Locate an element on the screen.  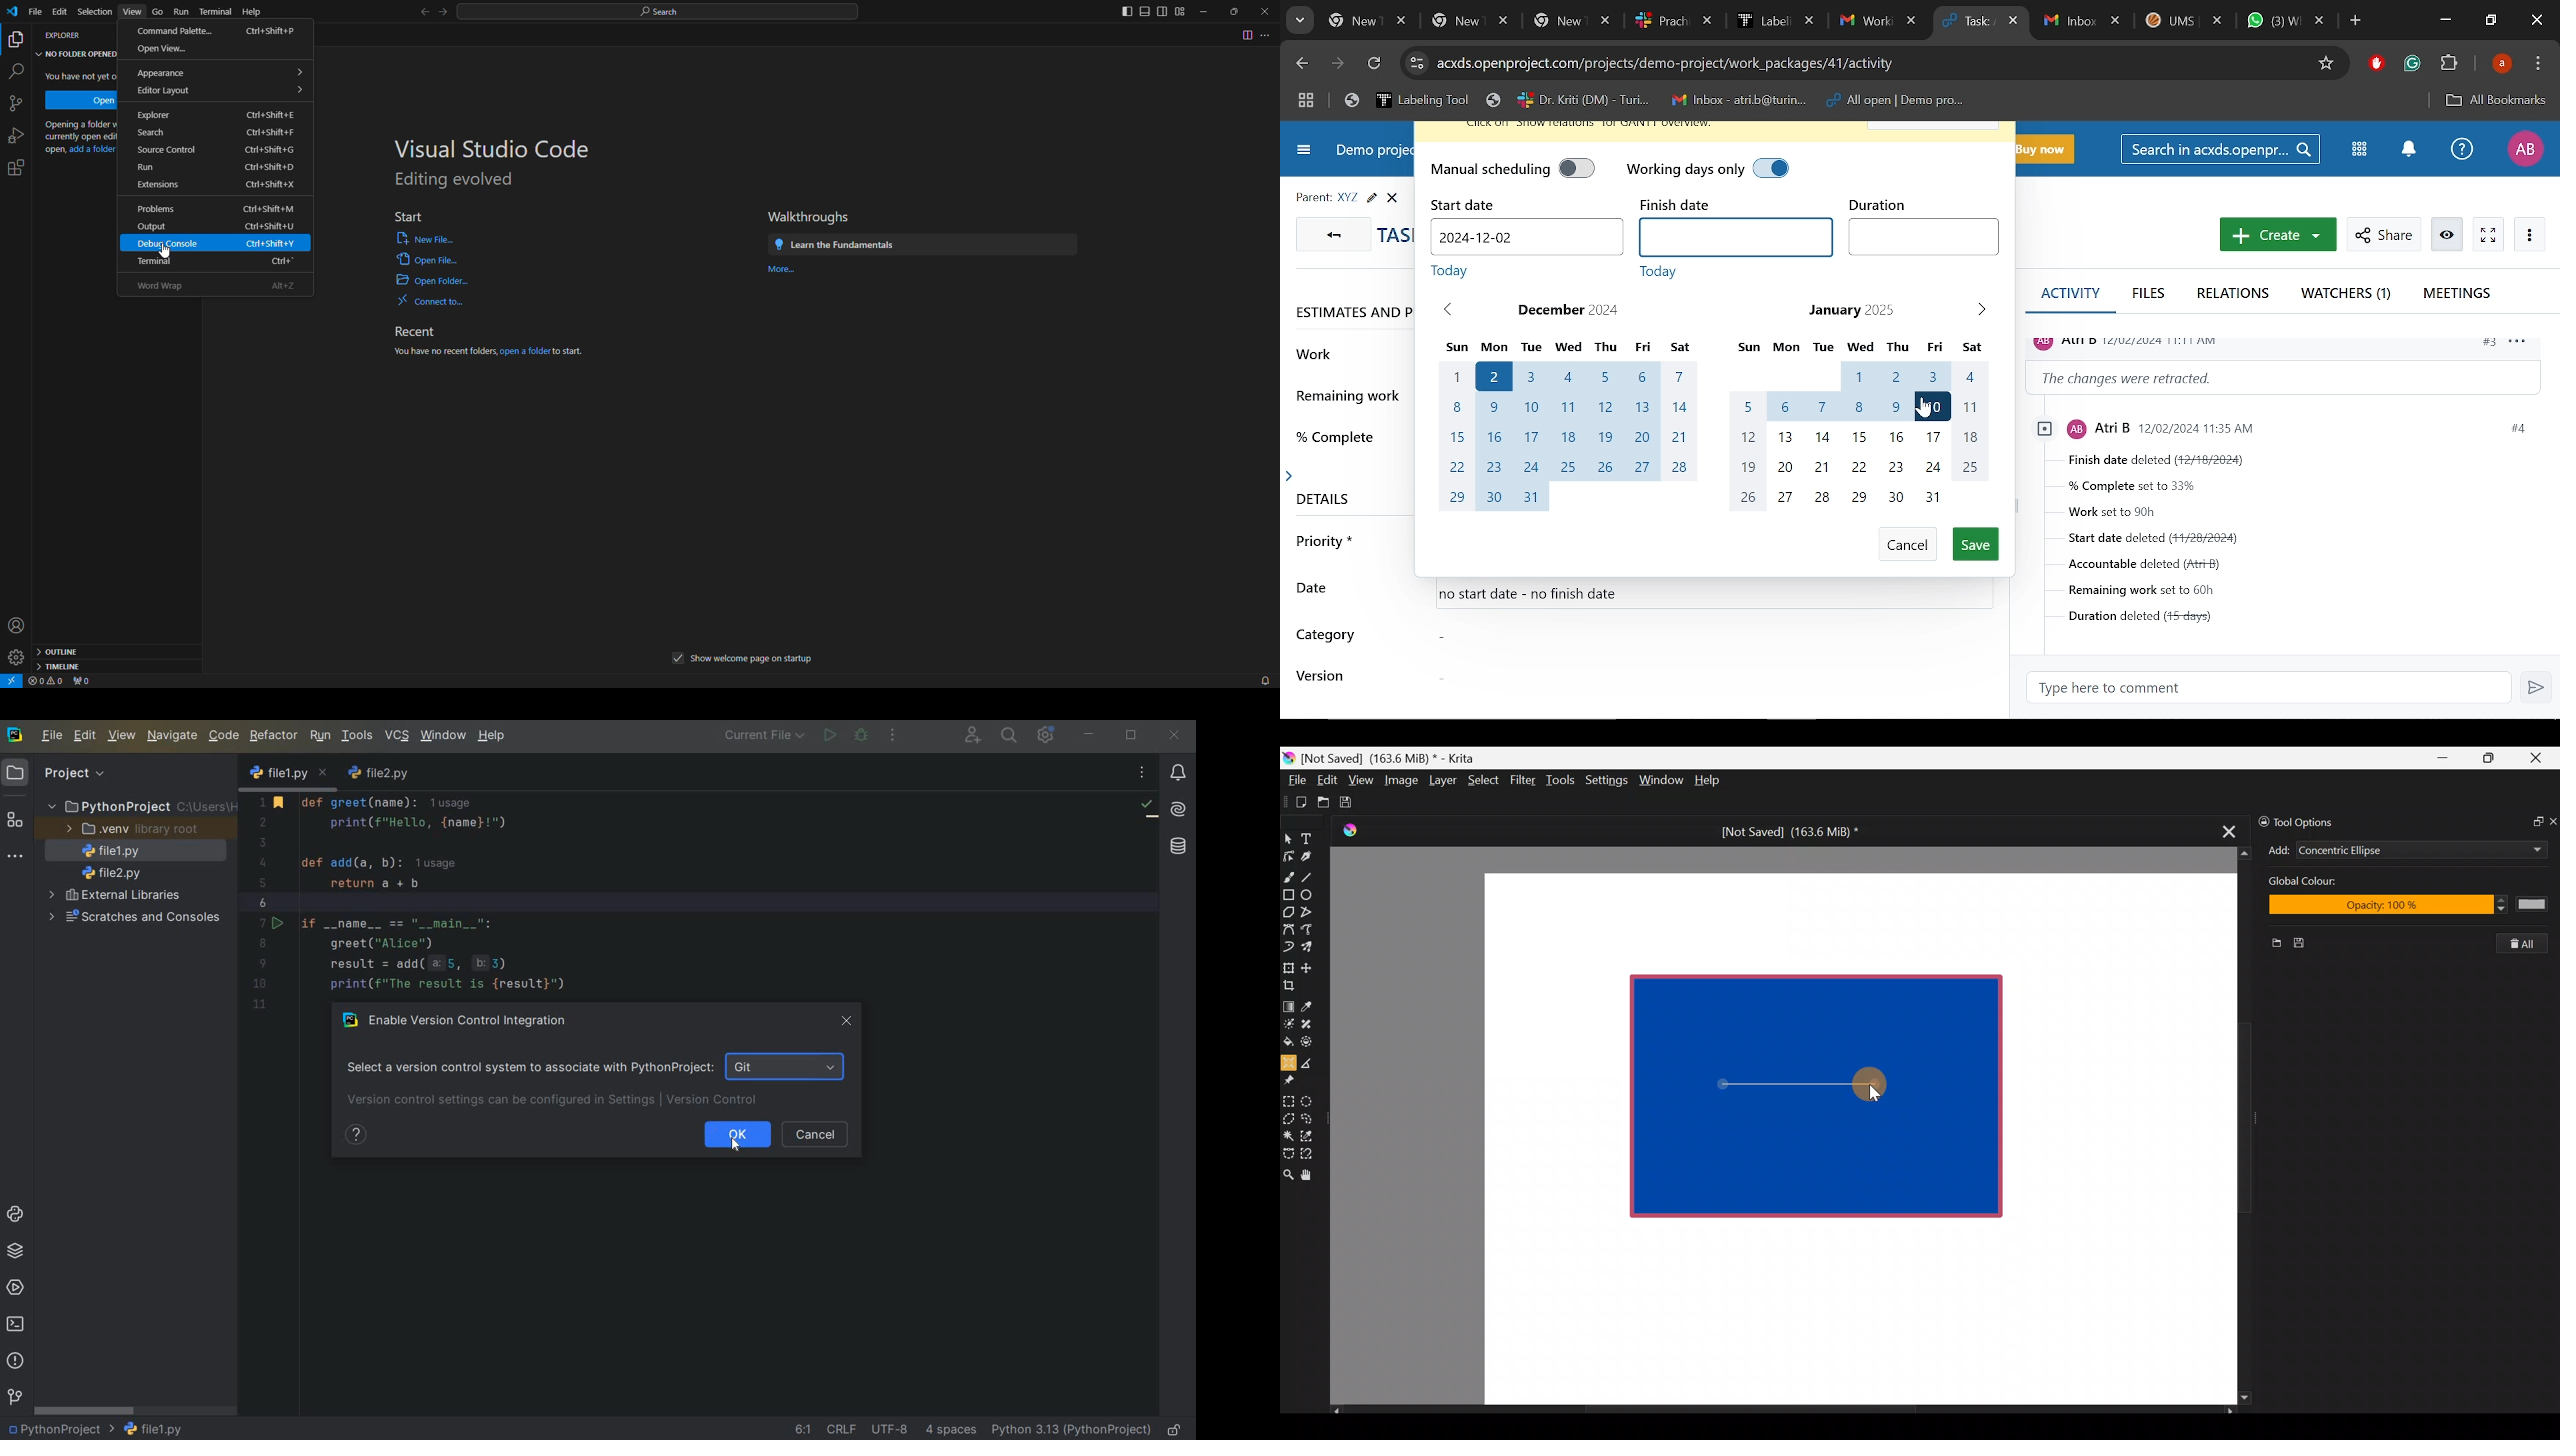
indent is located at coordinates (953, 1430).